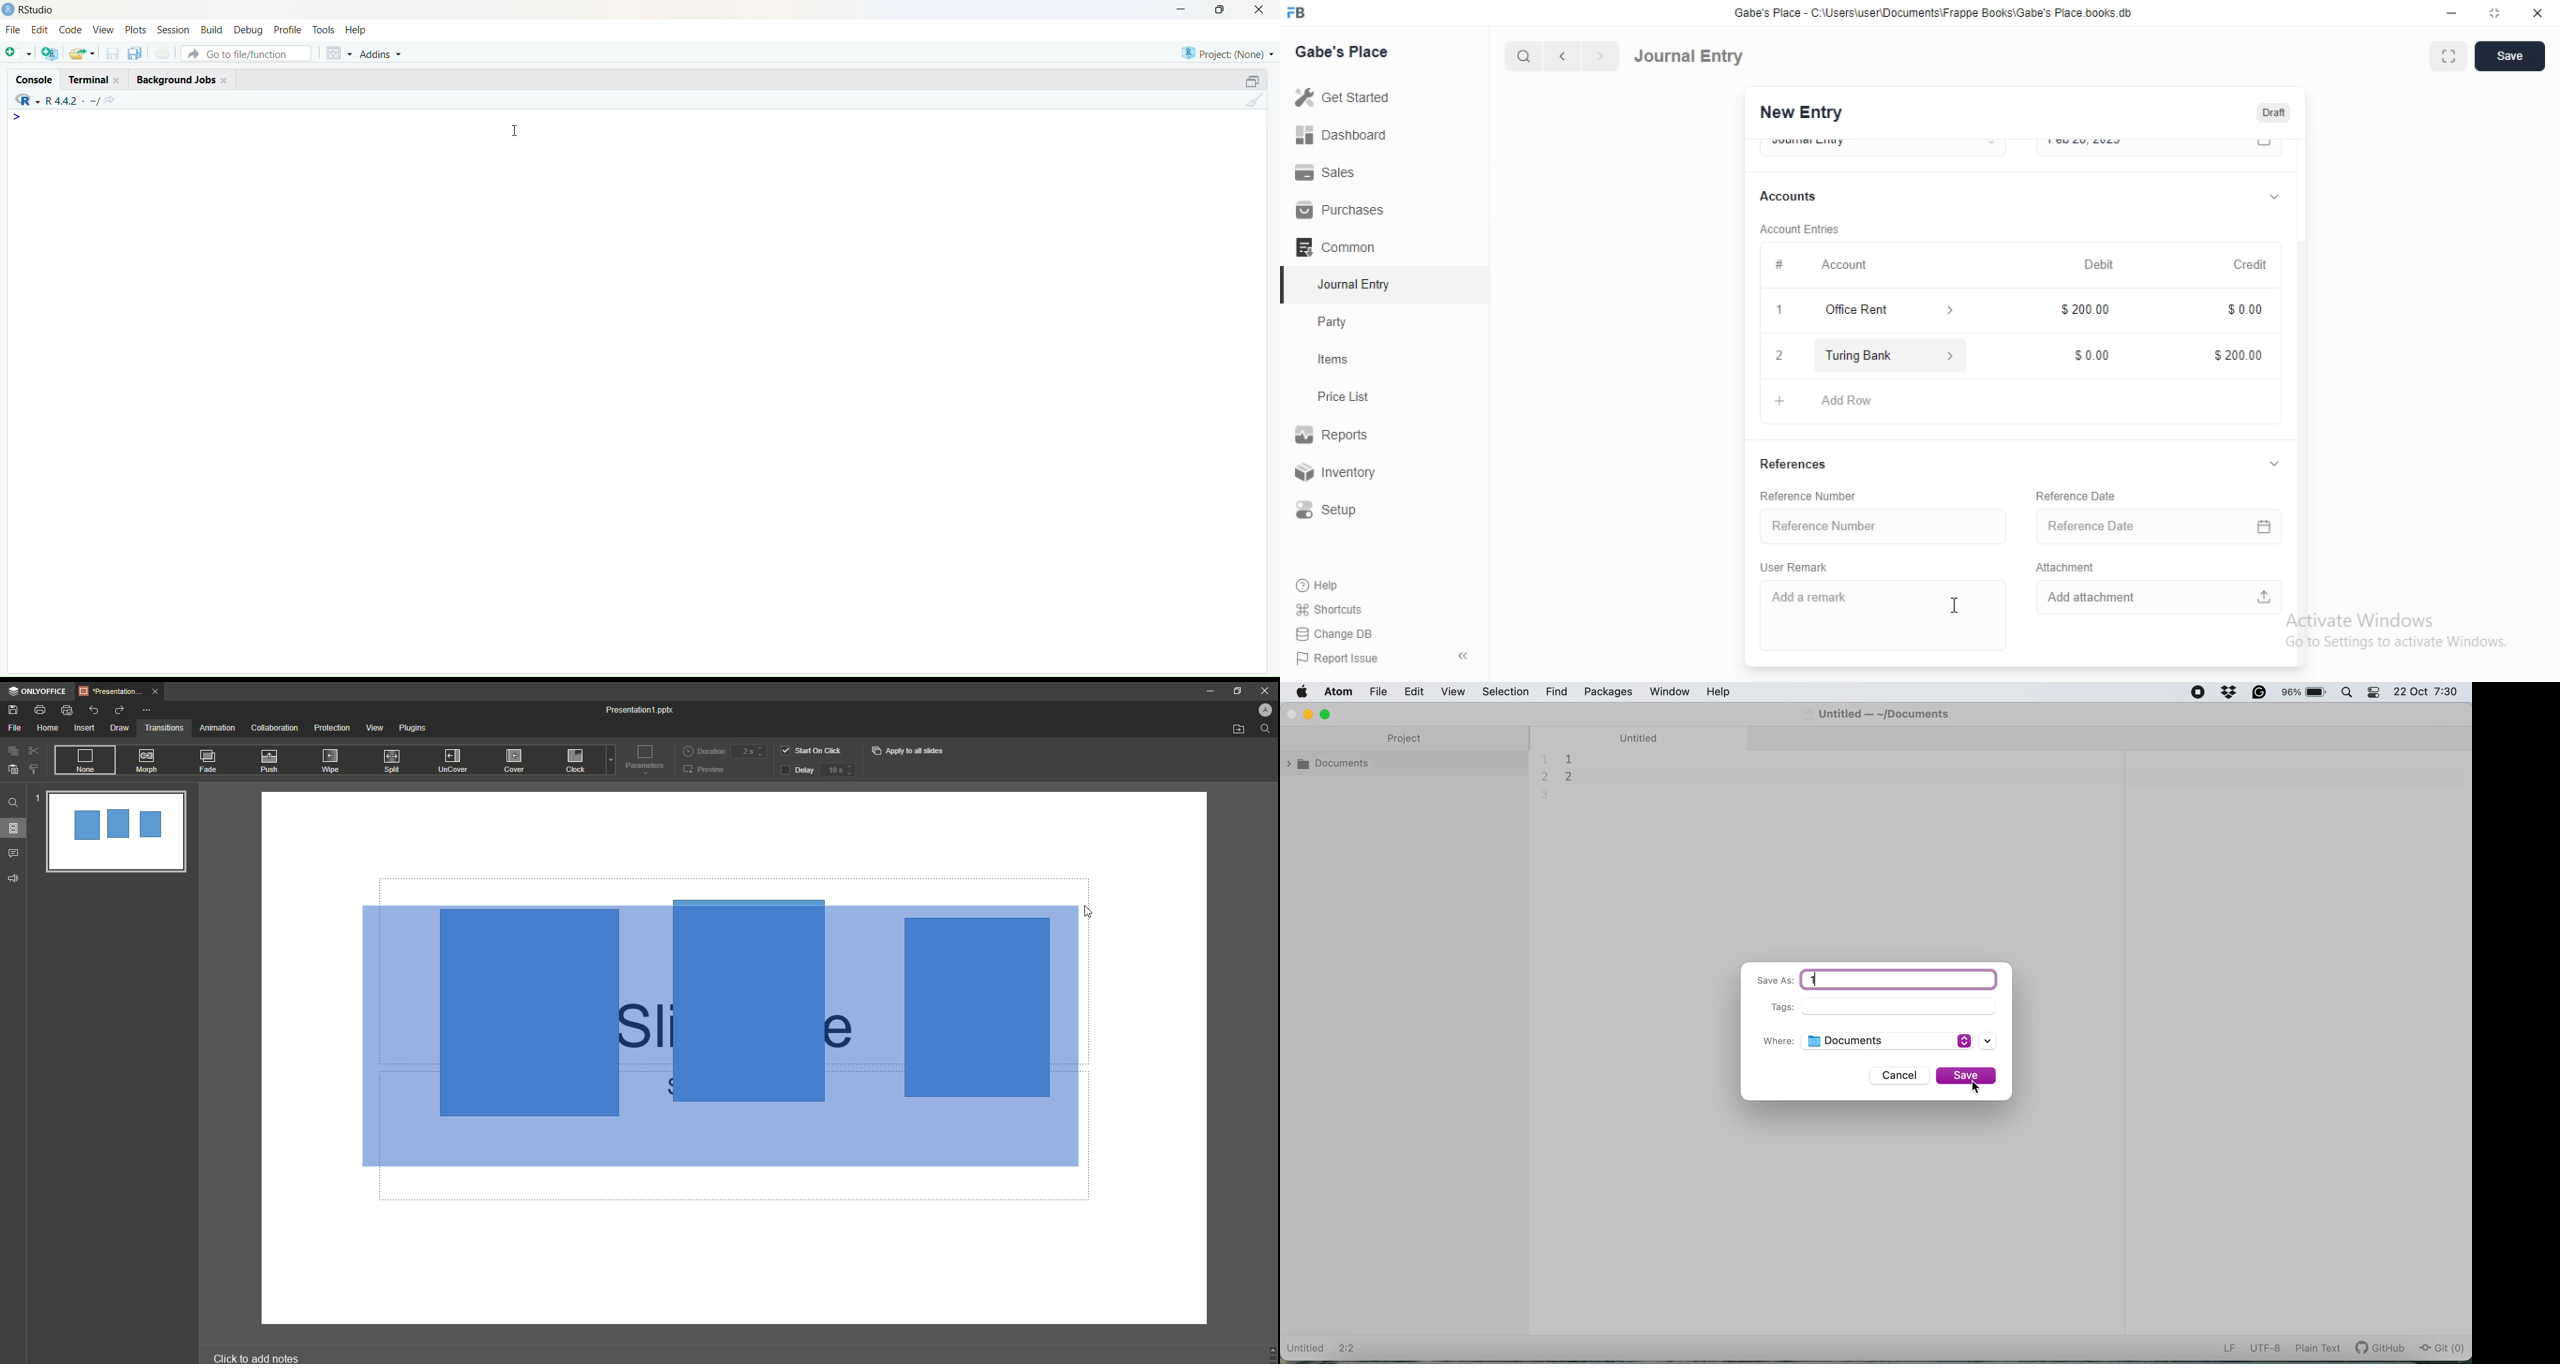 This screenshot has height=1372, width=2576. What do you see at coordinates (119, 710) in the screenshot?
I see `Redo` at bounding box center [119, 710].